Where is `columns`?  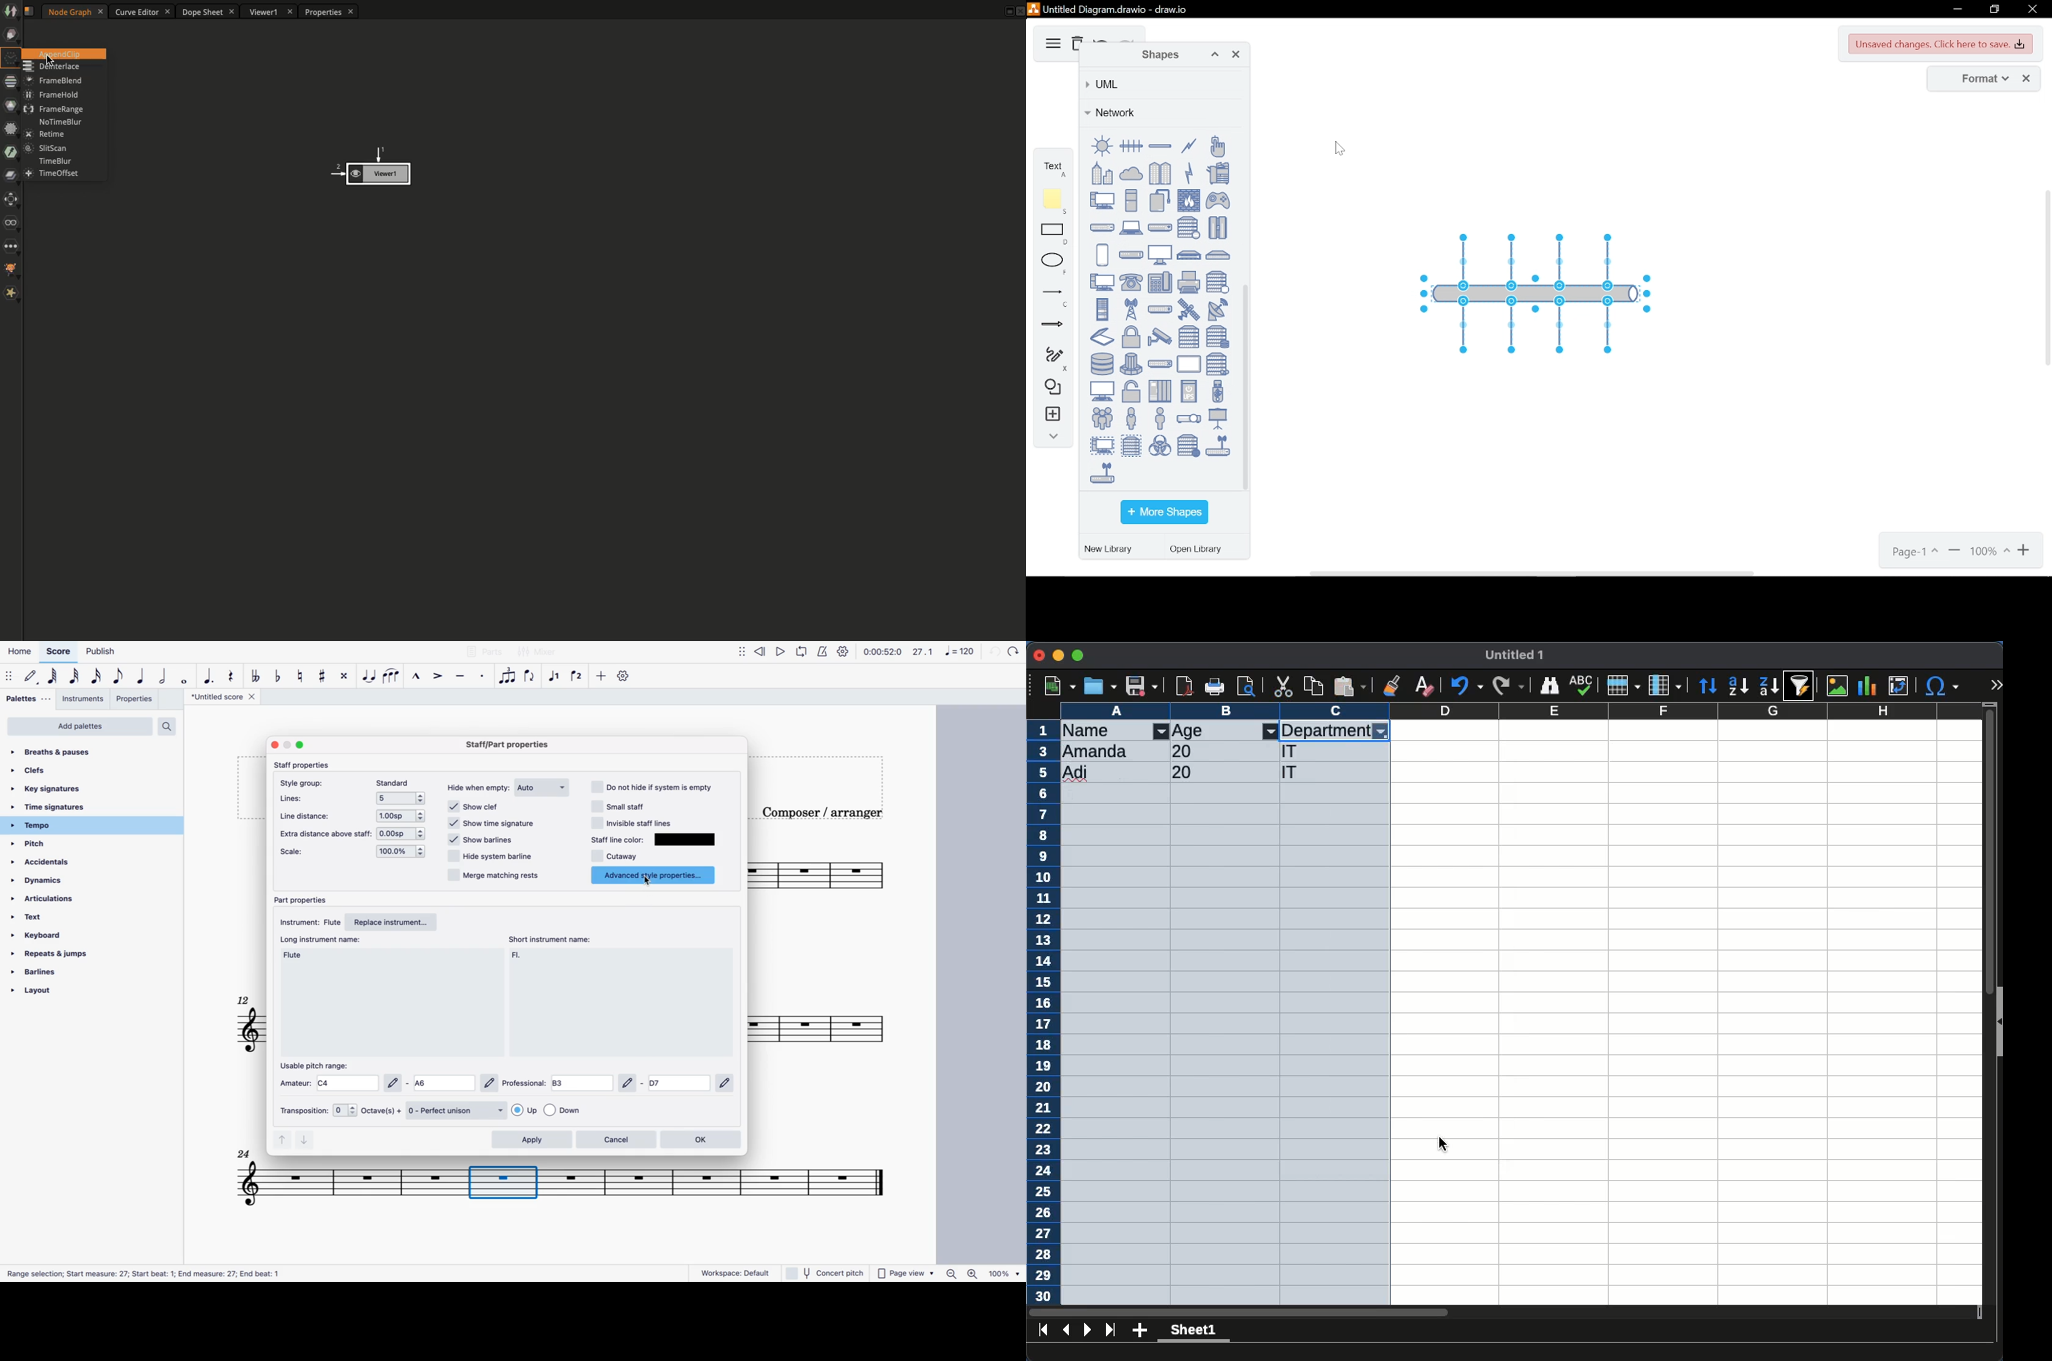
columns is located at coordinates (1665, 684).